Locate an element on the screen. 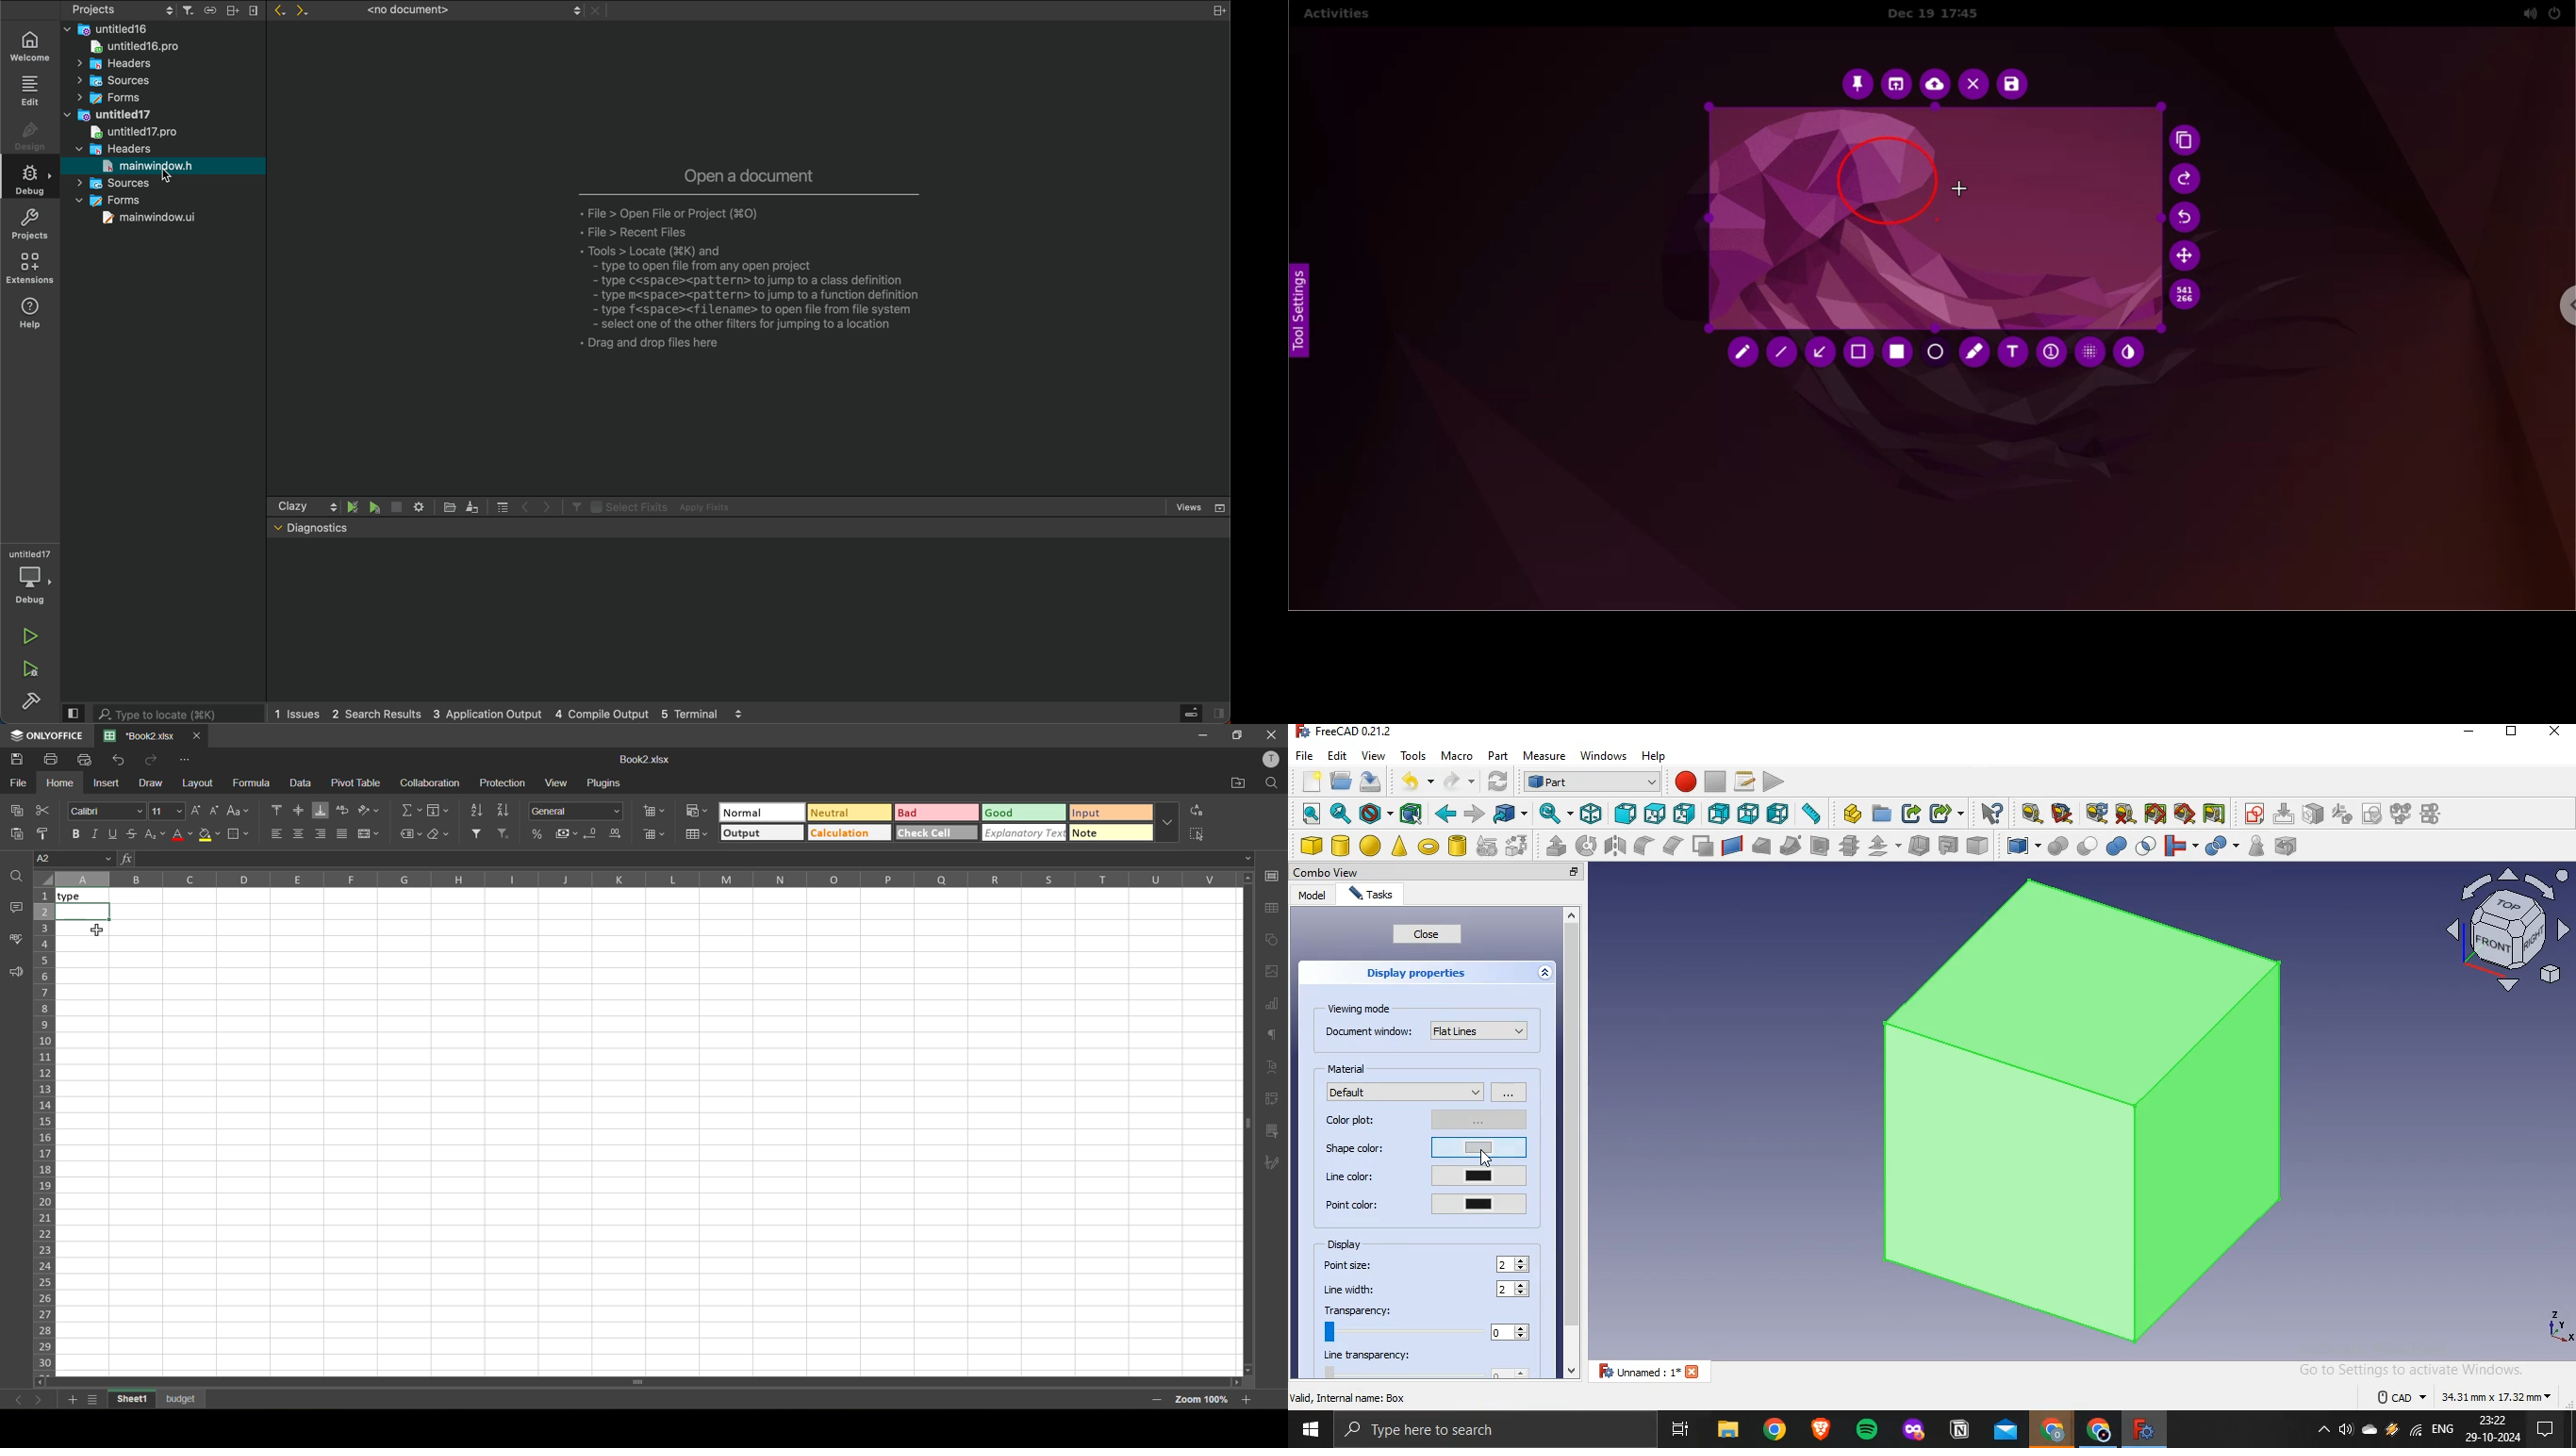  data in the current cell is located at coordinates (275, 859).